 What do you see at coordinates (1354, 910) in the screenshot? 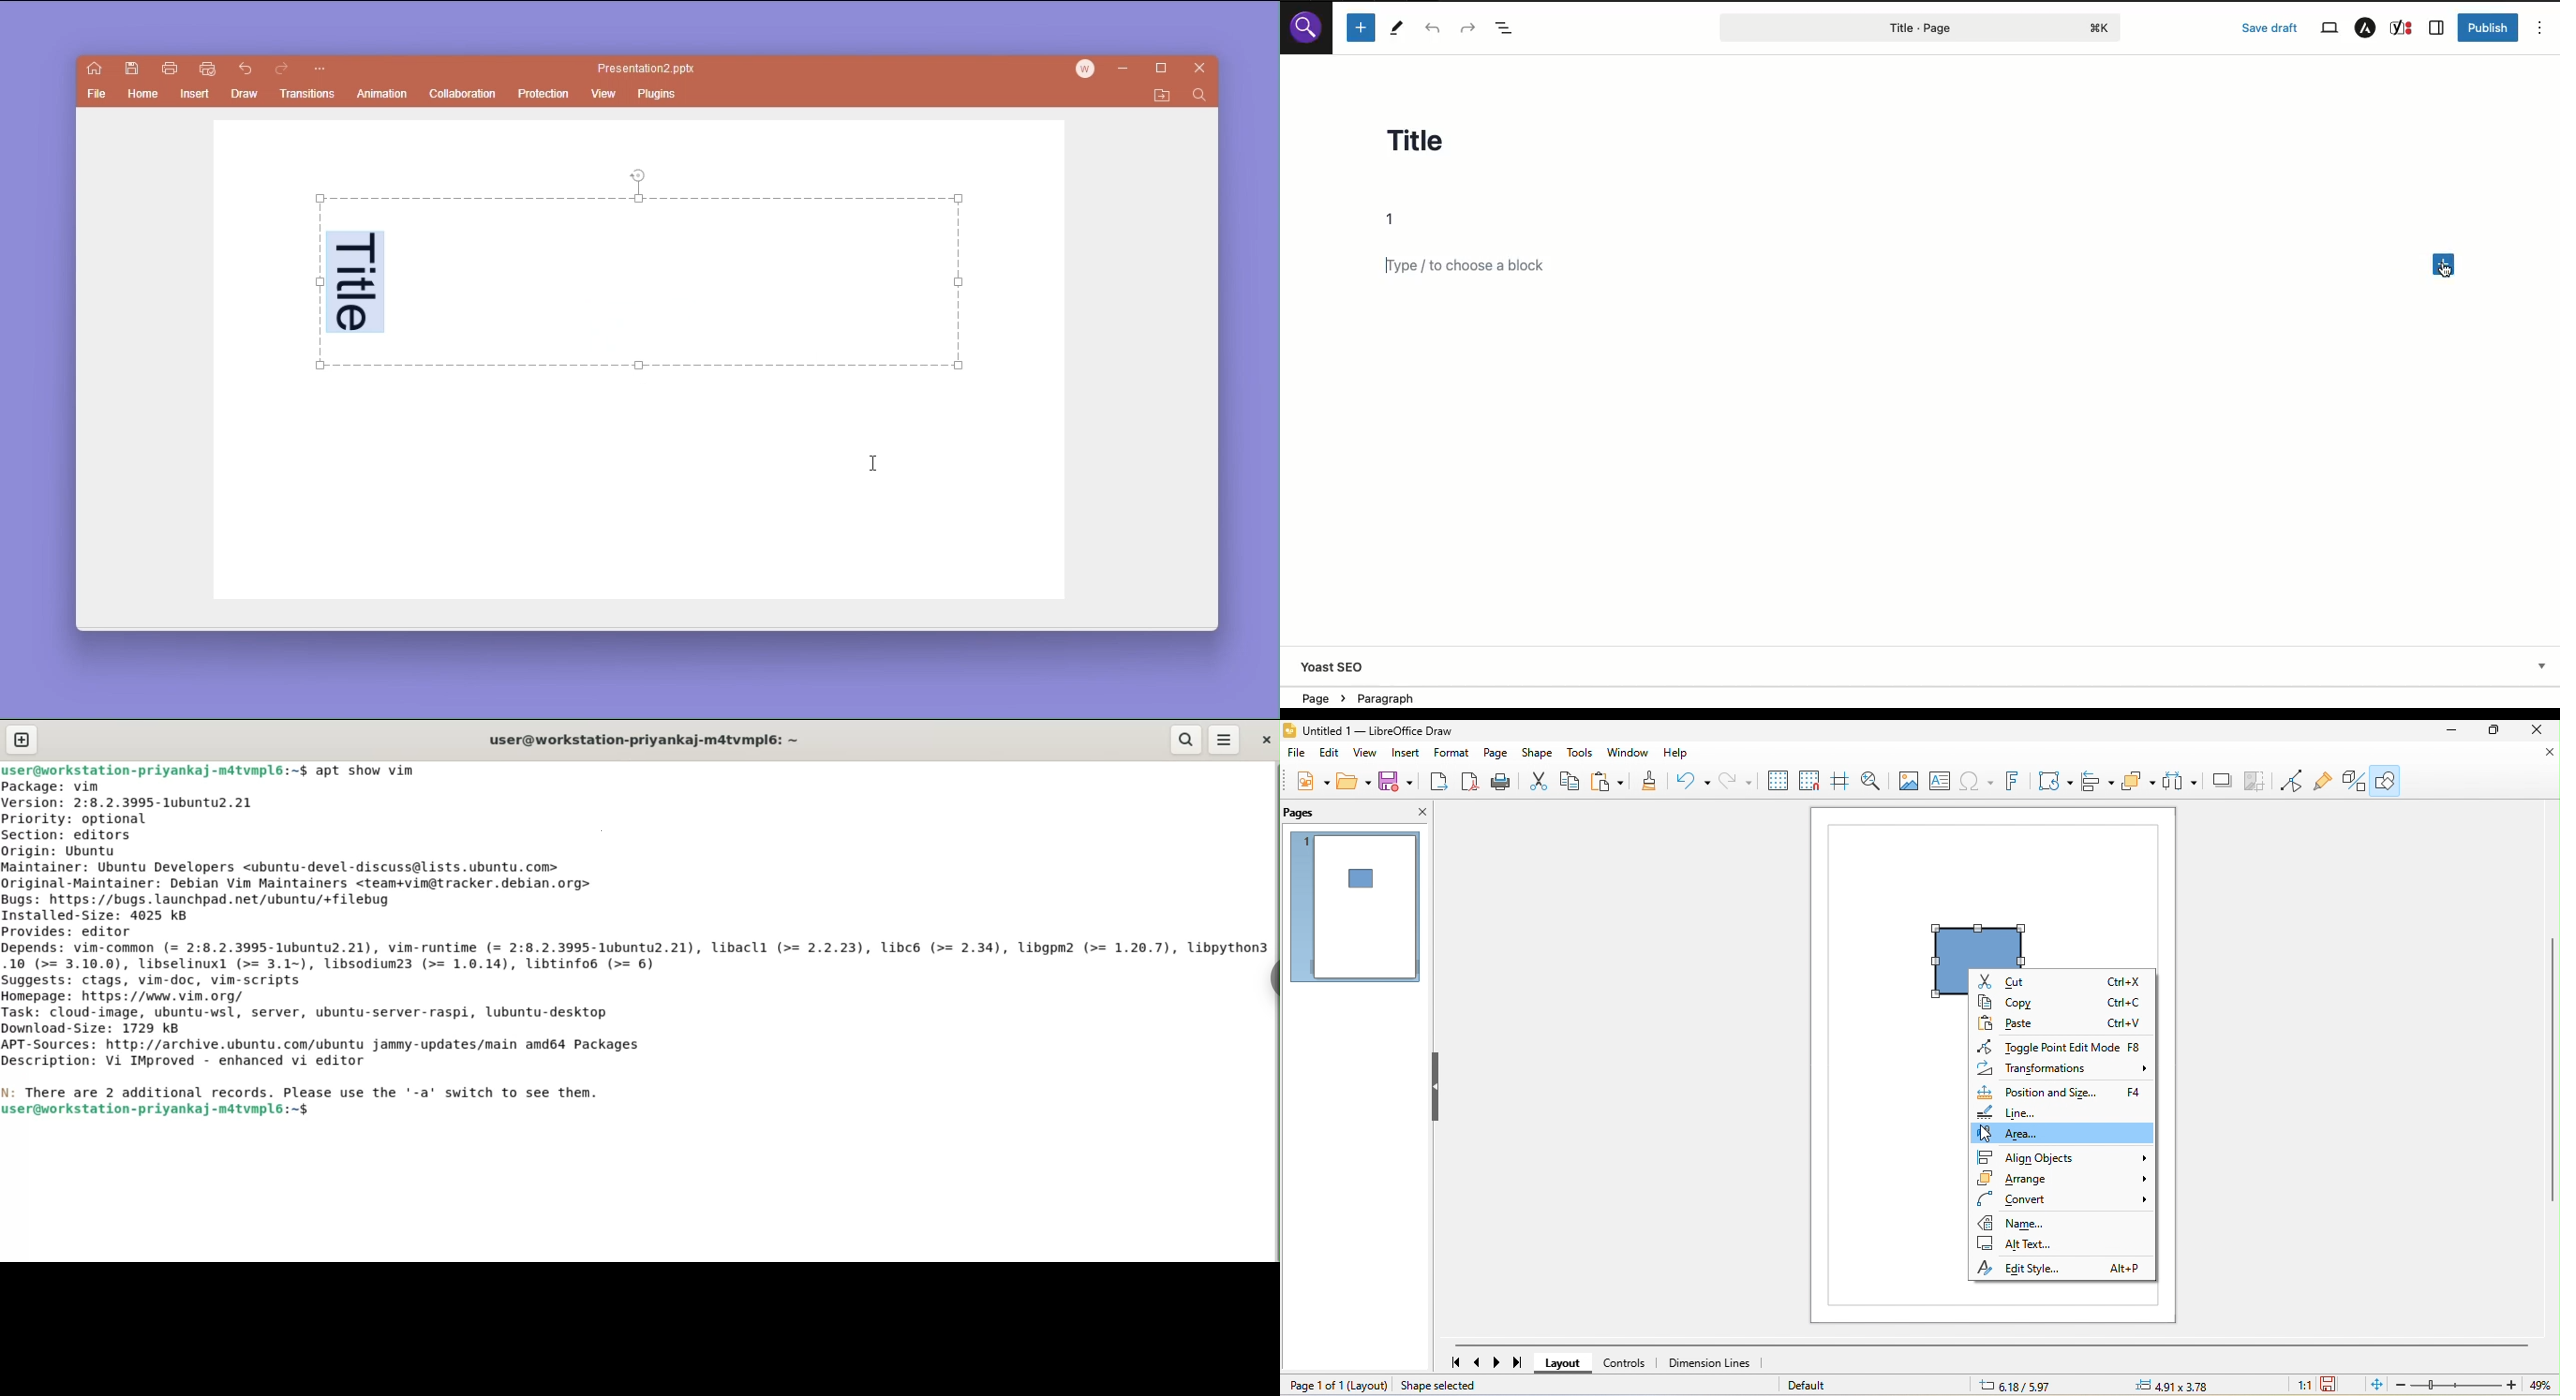
I see `page 1` at bounding box center [1354, 910].